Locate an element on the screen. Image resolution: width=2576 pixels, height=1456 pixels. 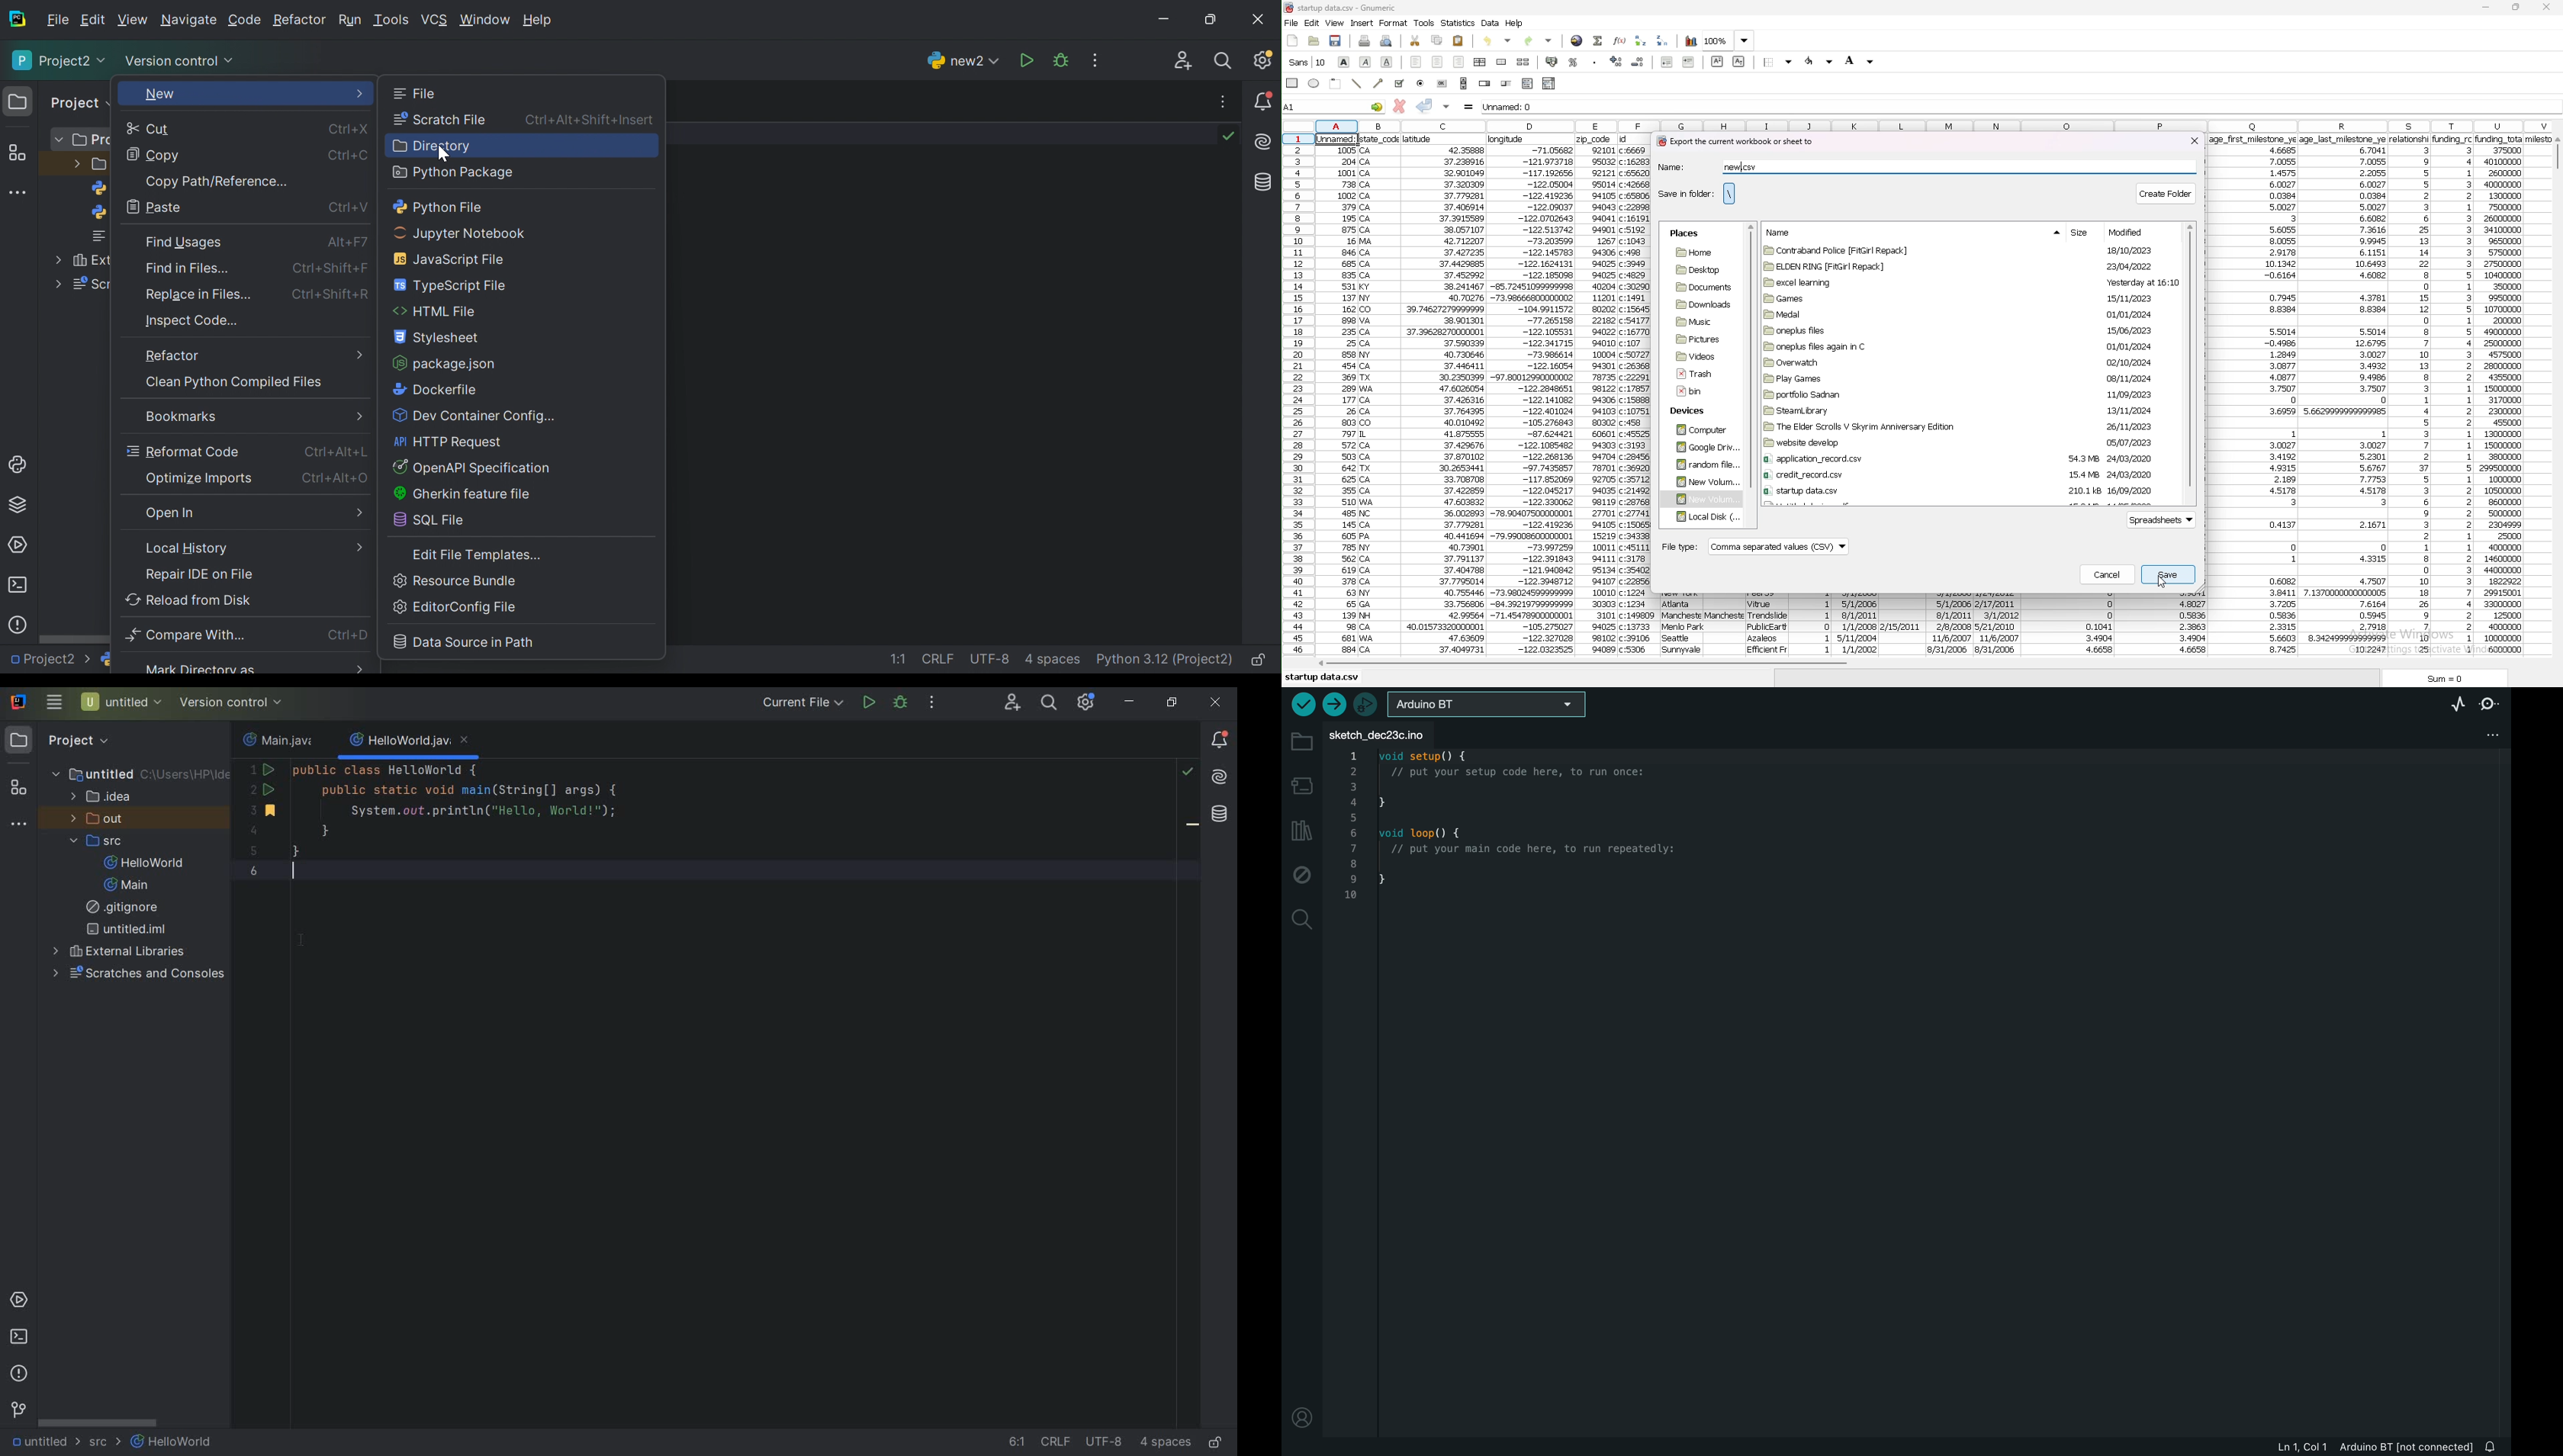
scratches and consoles is located at coordinates (142, 974).